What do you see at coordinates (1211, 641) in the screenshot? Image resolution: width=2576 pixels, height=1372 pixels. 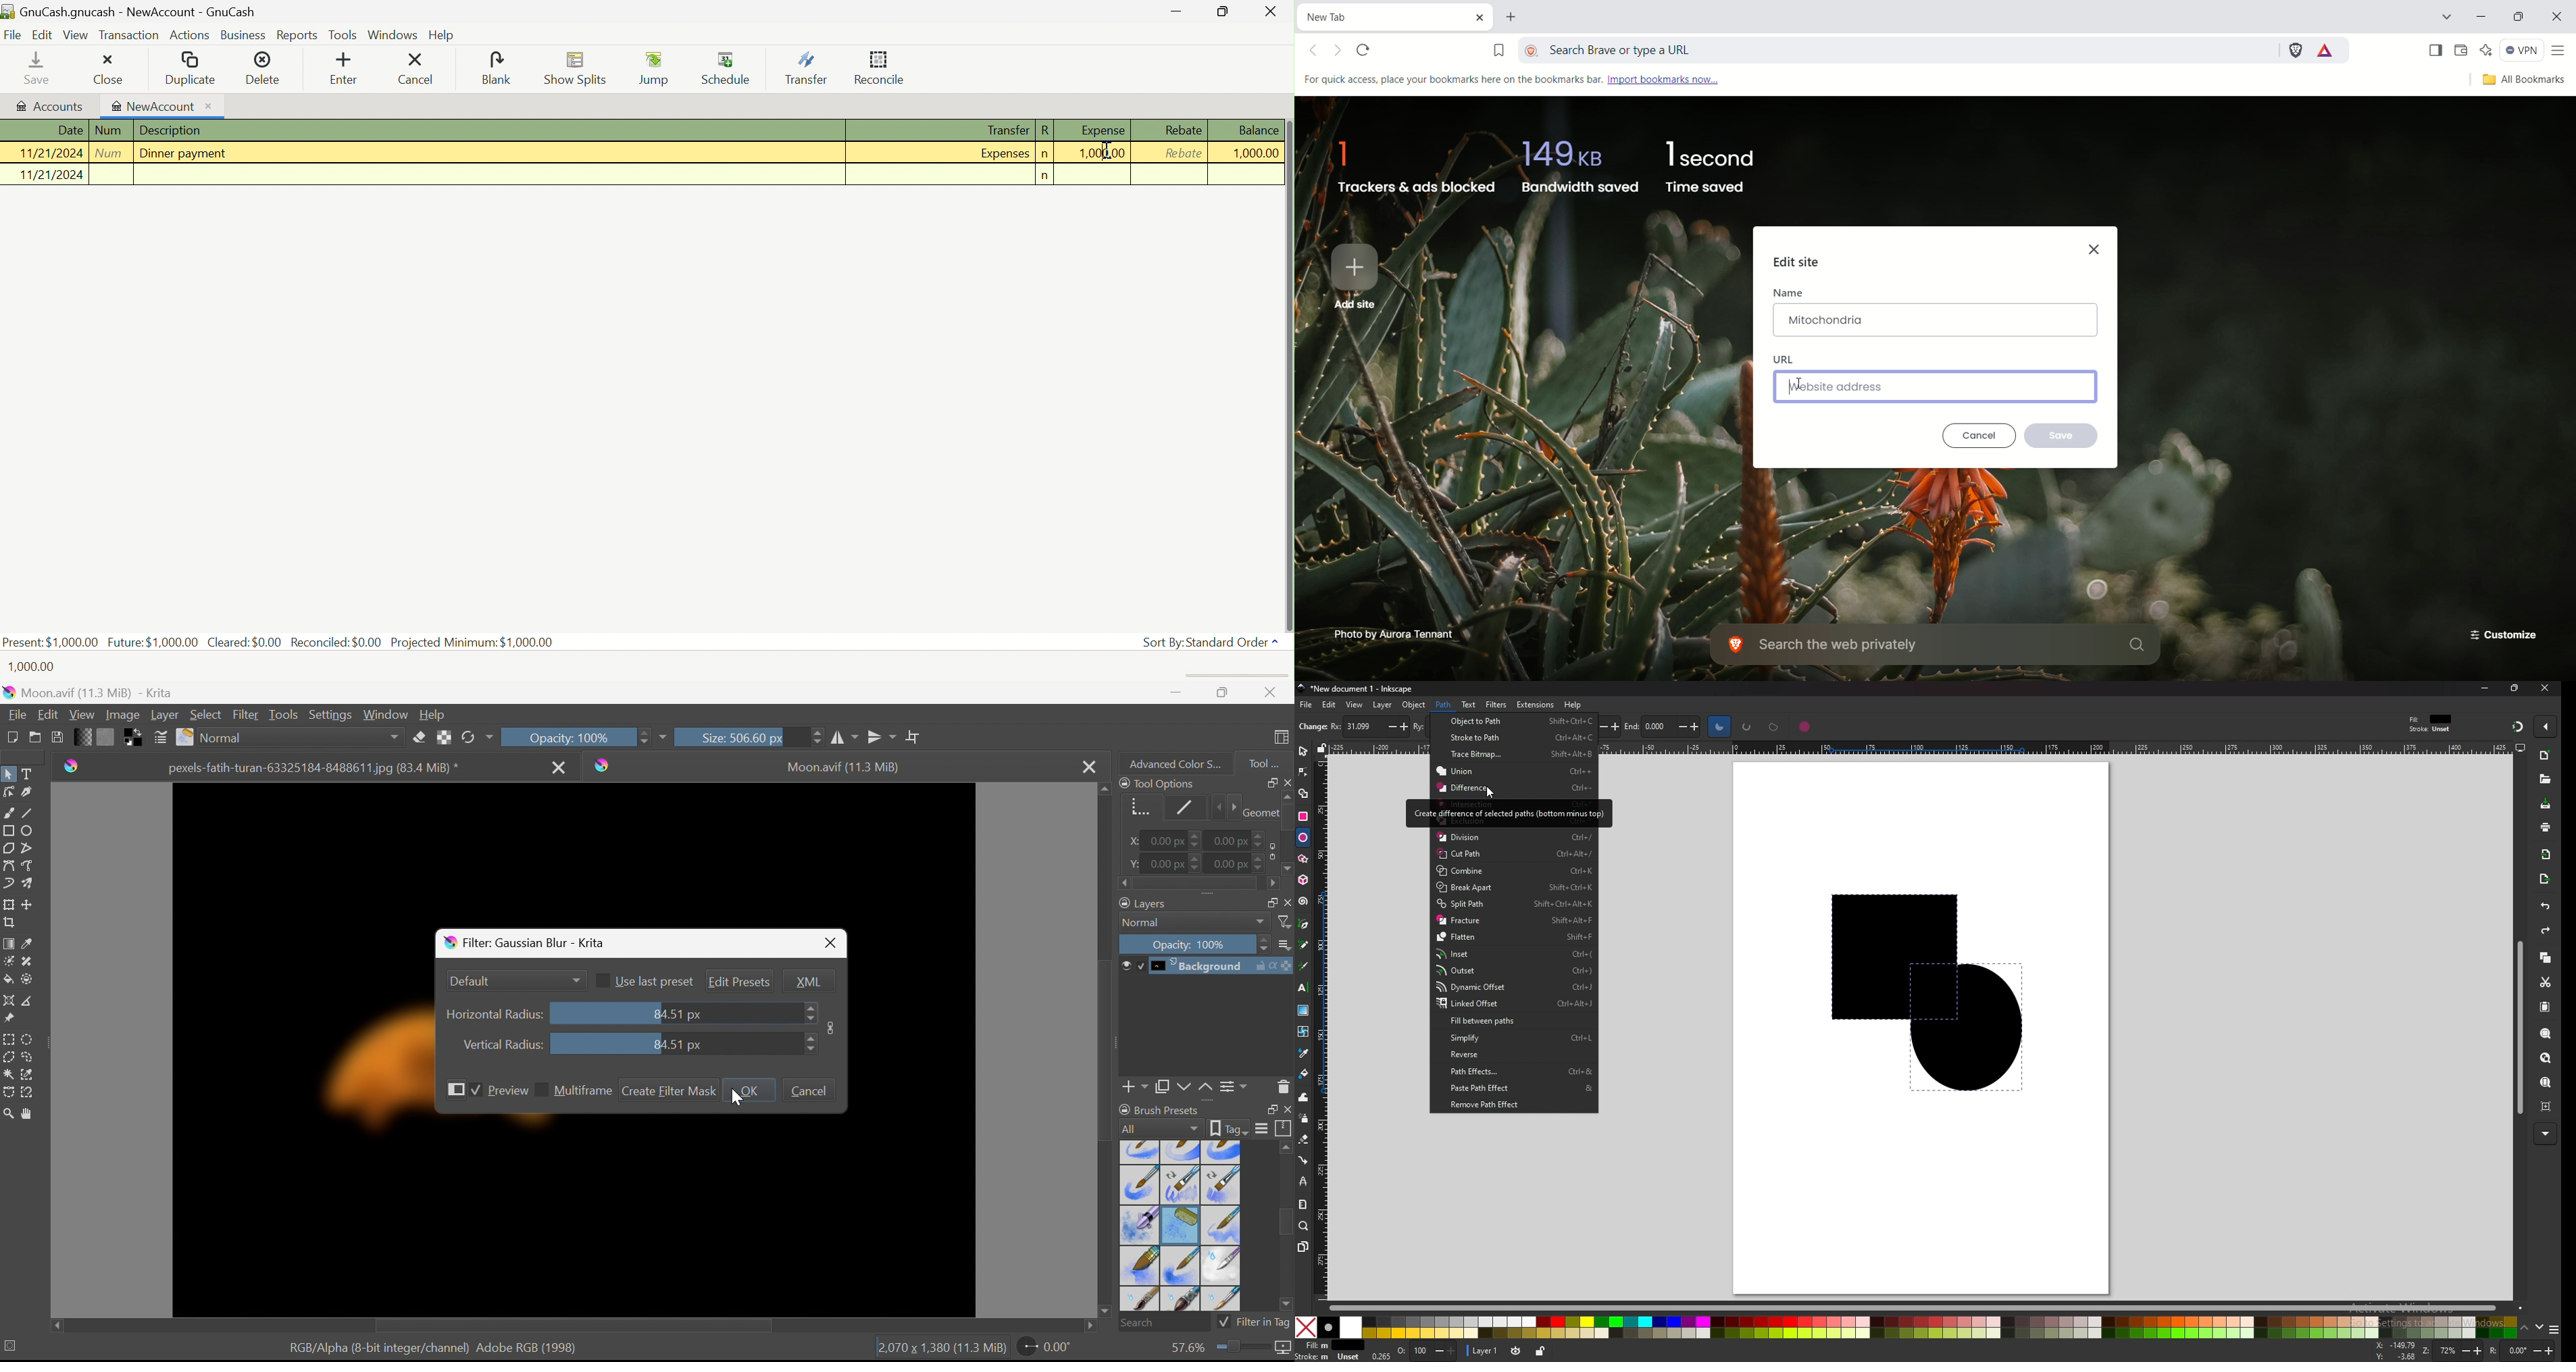 I see `Sort By: Standard Order` at bounding box center [1211, 641].